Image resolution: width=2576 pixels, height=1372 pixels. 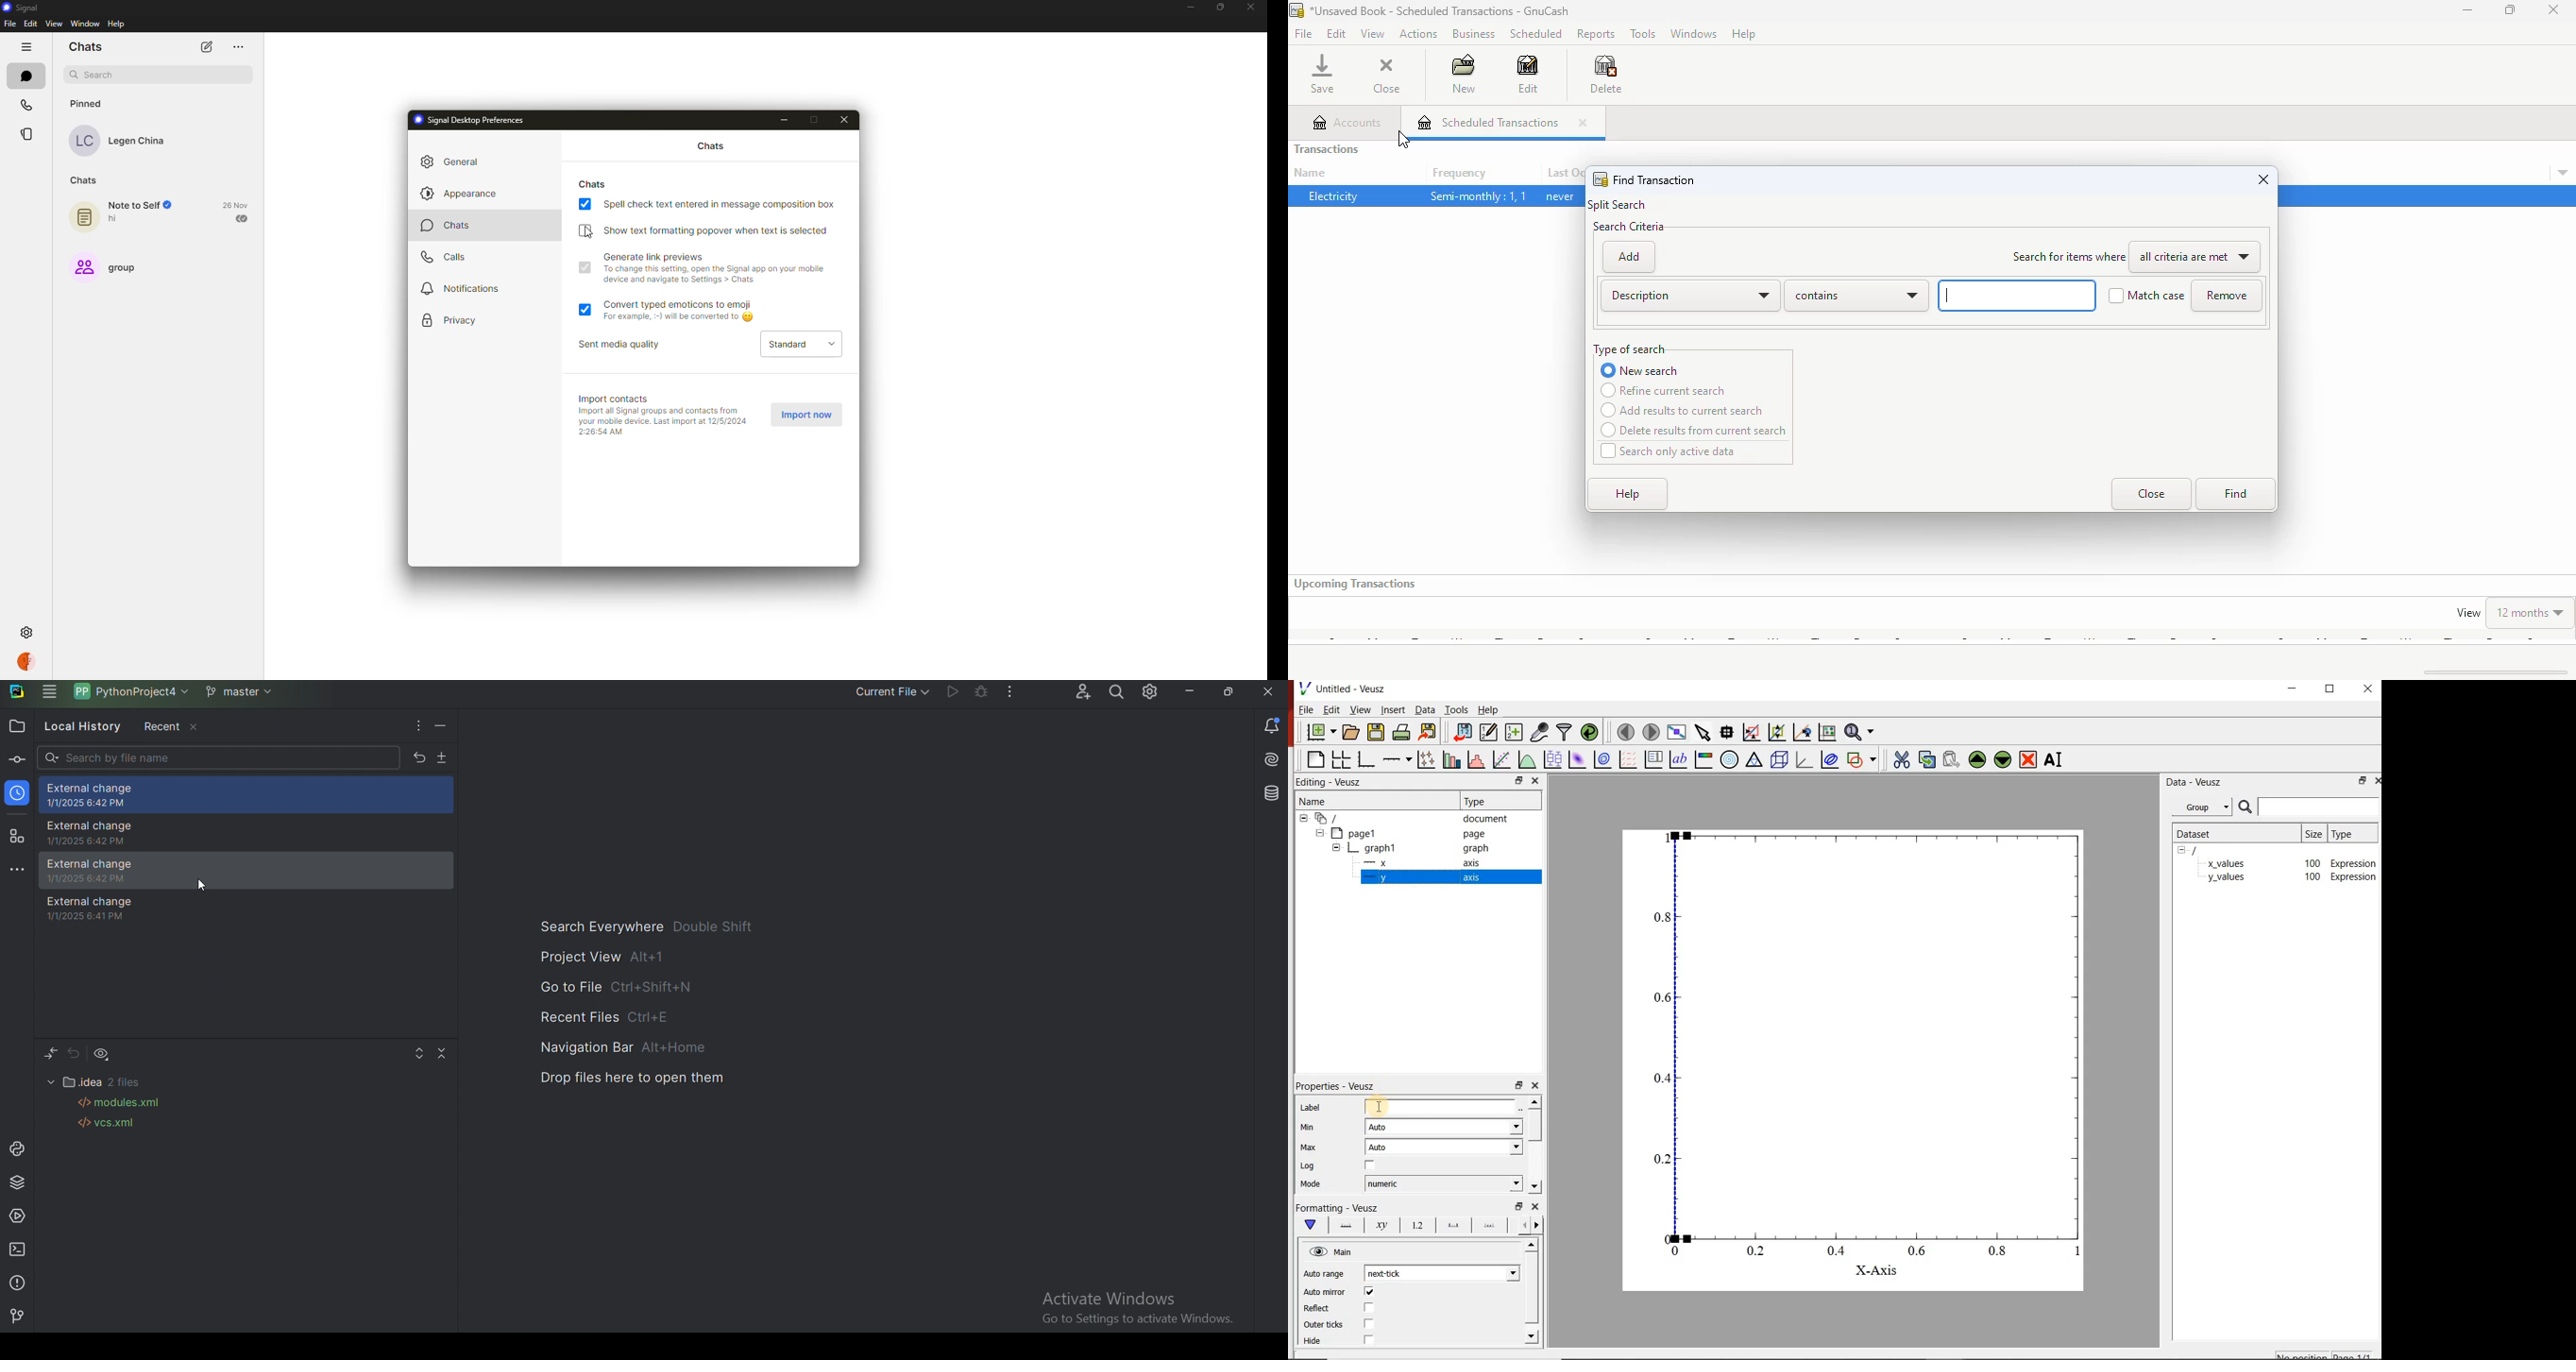 What do you see at coordinates (1752, 732) in the screenshot?
I see `click or draw a rectangle to zoom on graph axes` at bounding box center [1752, 732].